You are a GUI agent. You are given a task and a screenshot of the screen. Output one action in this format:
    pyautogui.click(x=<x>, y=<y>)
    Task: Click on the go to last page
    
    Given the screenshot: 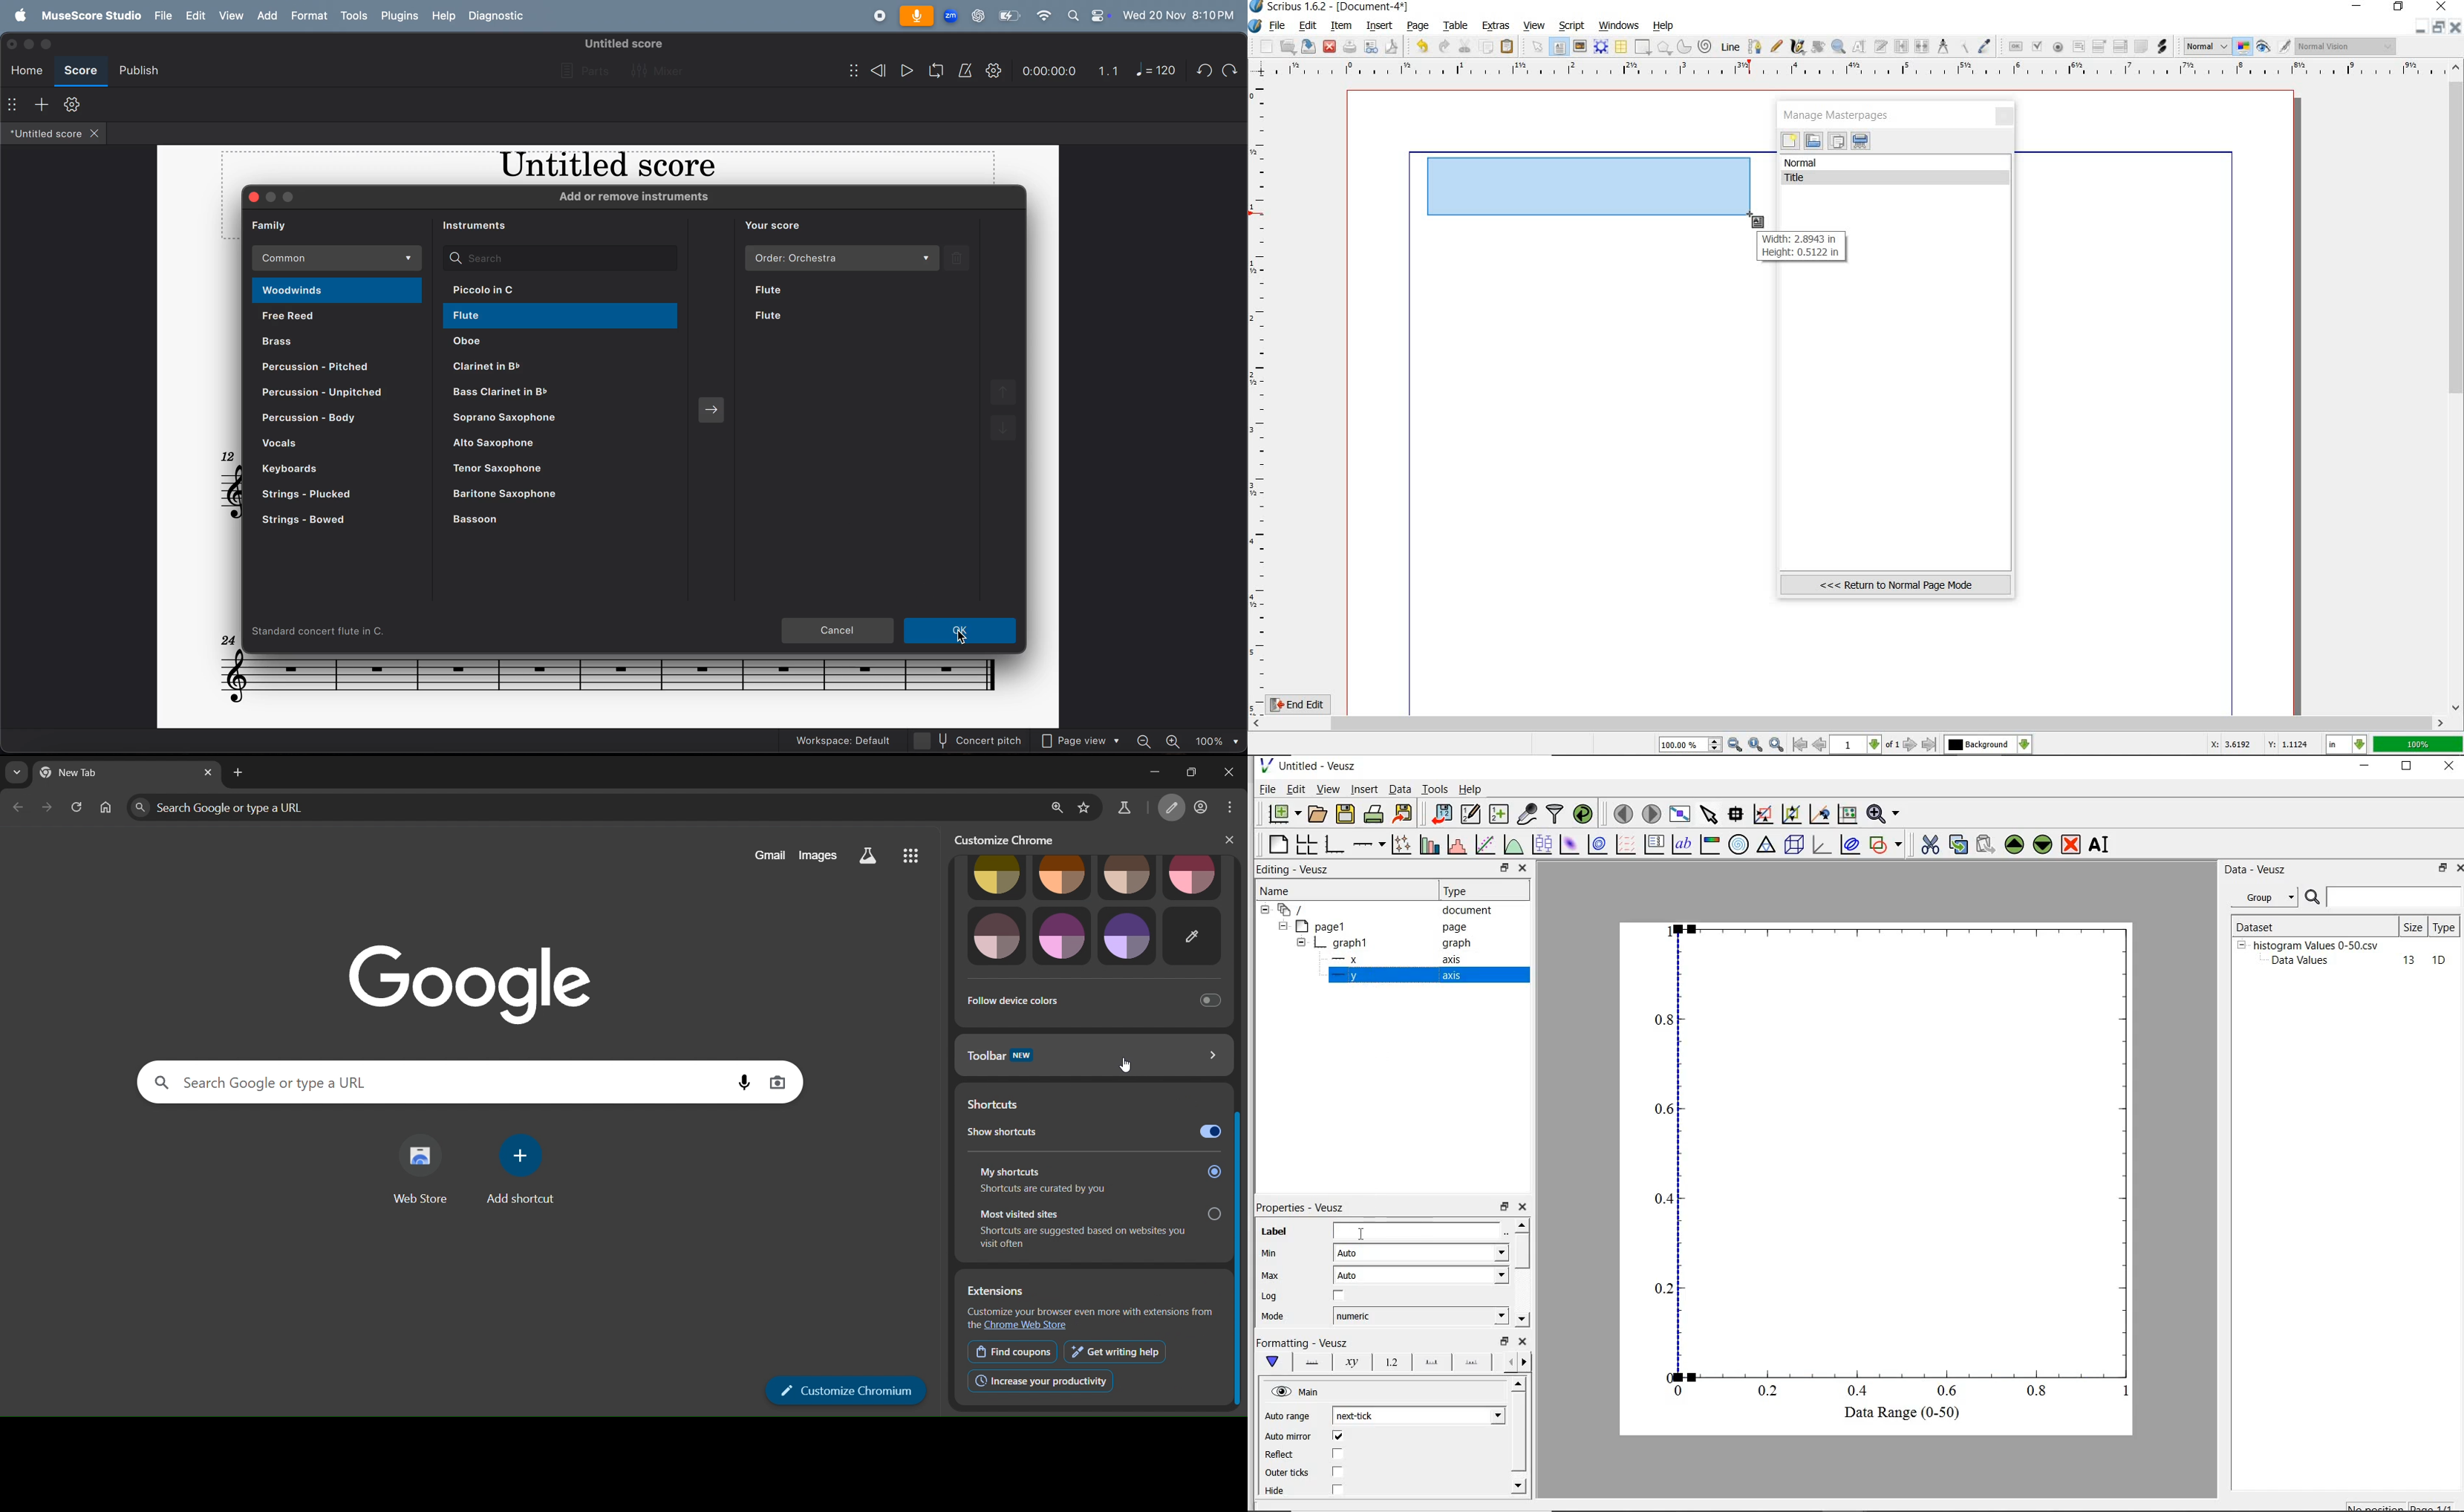 What is the action you would take?
    pyautogui.click(x=1930, y=744)
    